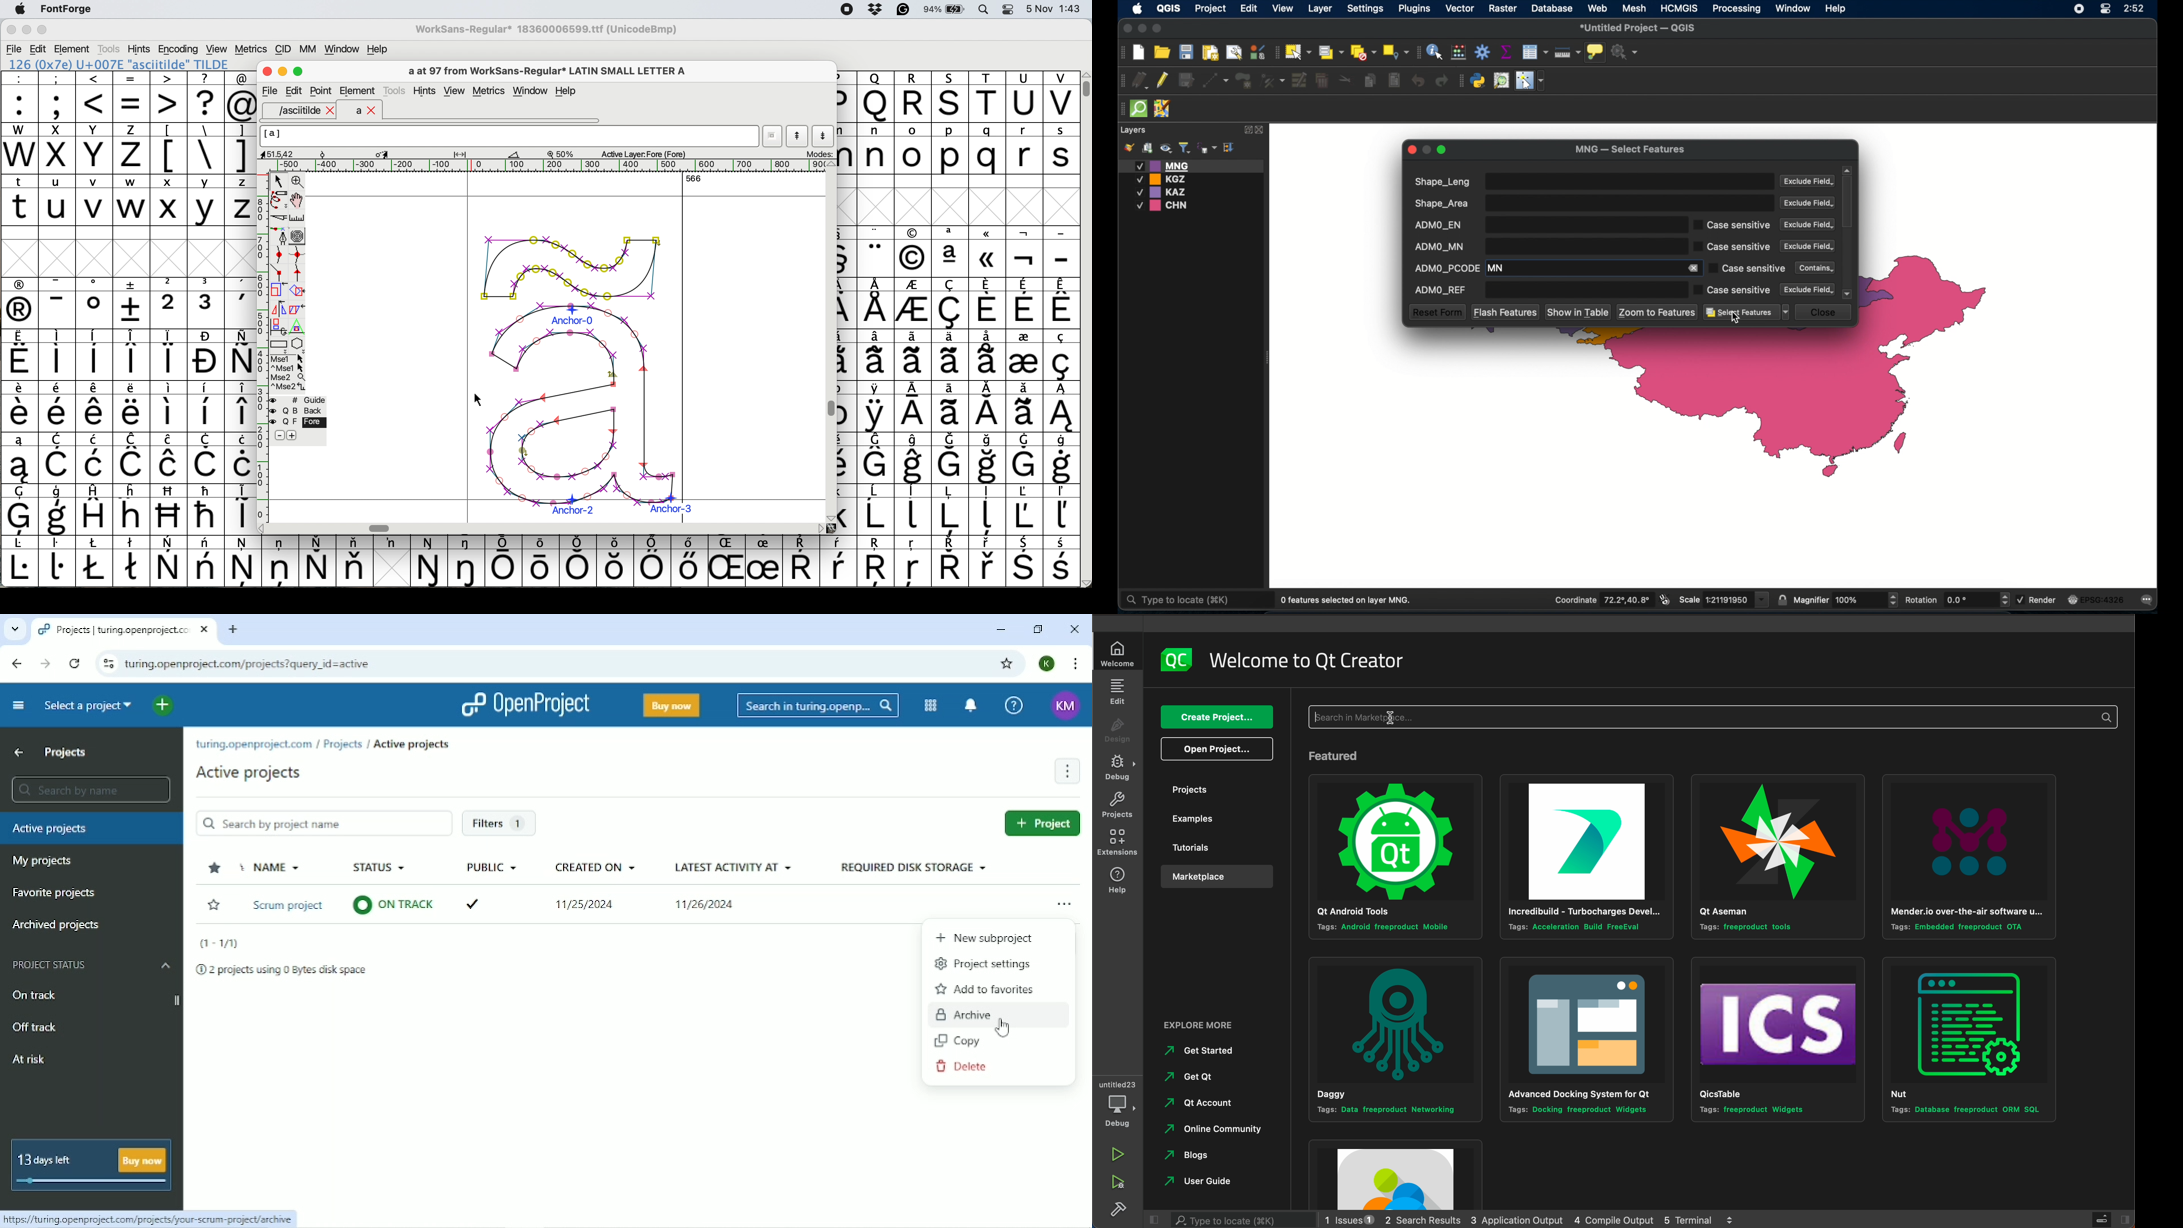 The image size is (2184, 1232). What do you see at coordinates (233, 629) in the screenshot?
I see `New tab` at bounding box center [233, 629].